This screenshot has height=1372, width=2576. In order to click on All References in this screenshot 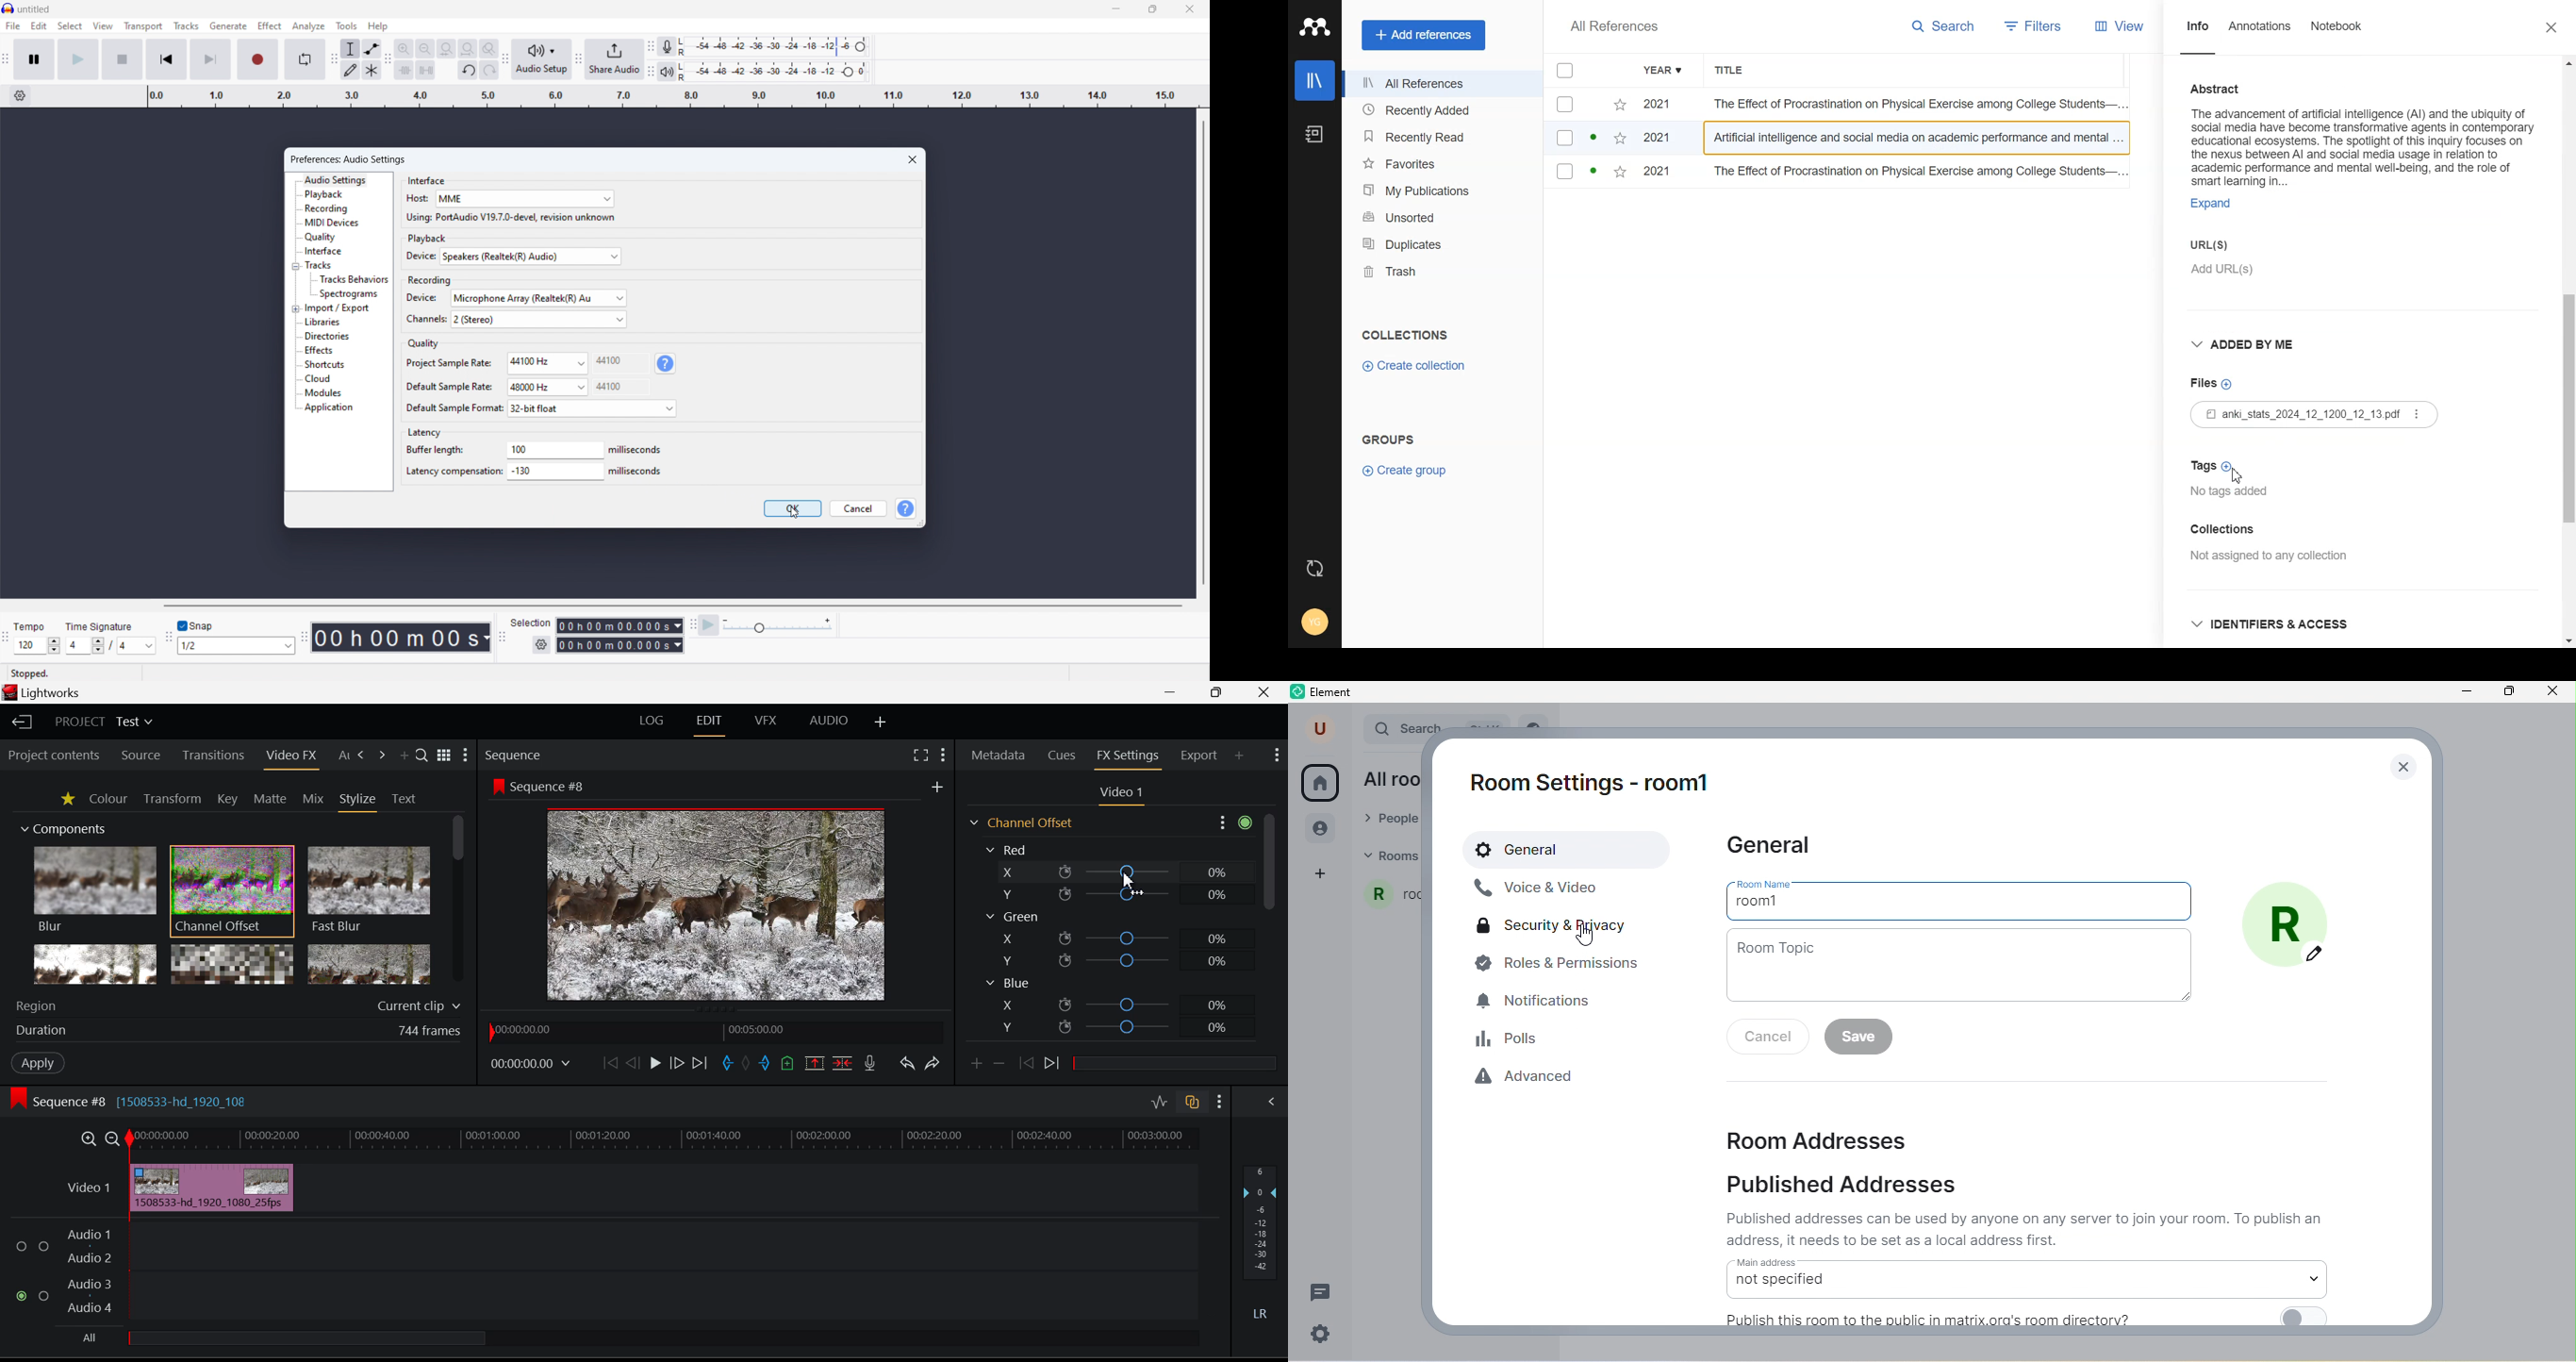, I will do `click(1614, 26)`.